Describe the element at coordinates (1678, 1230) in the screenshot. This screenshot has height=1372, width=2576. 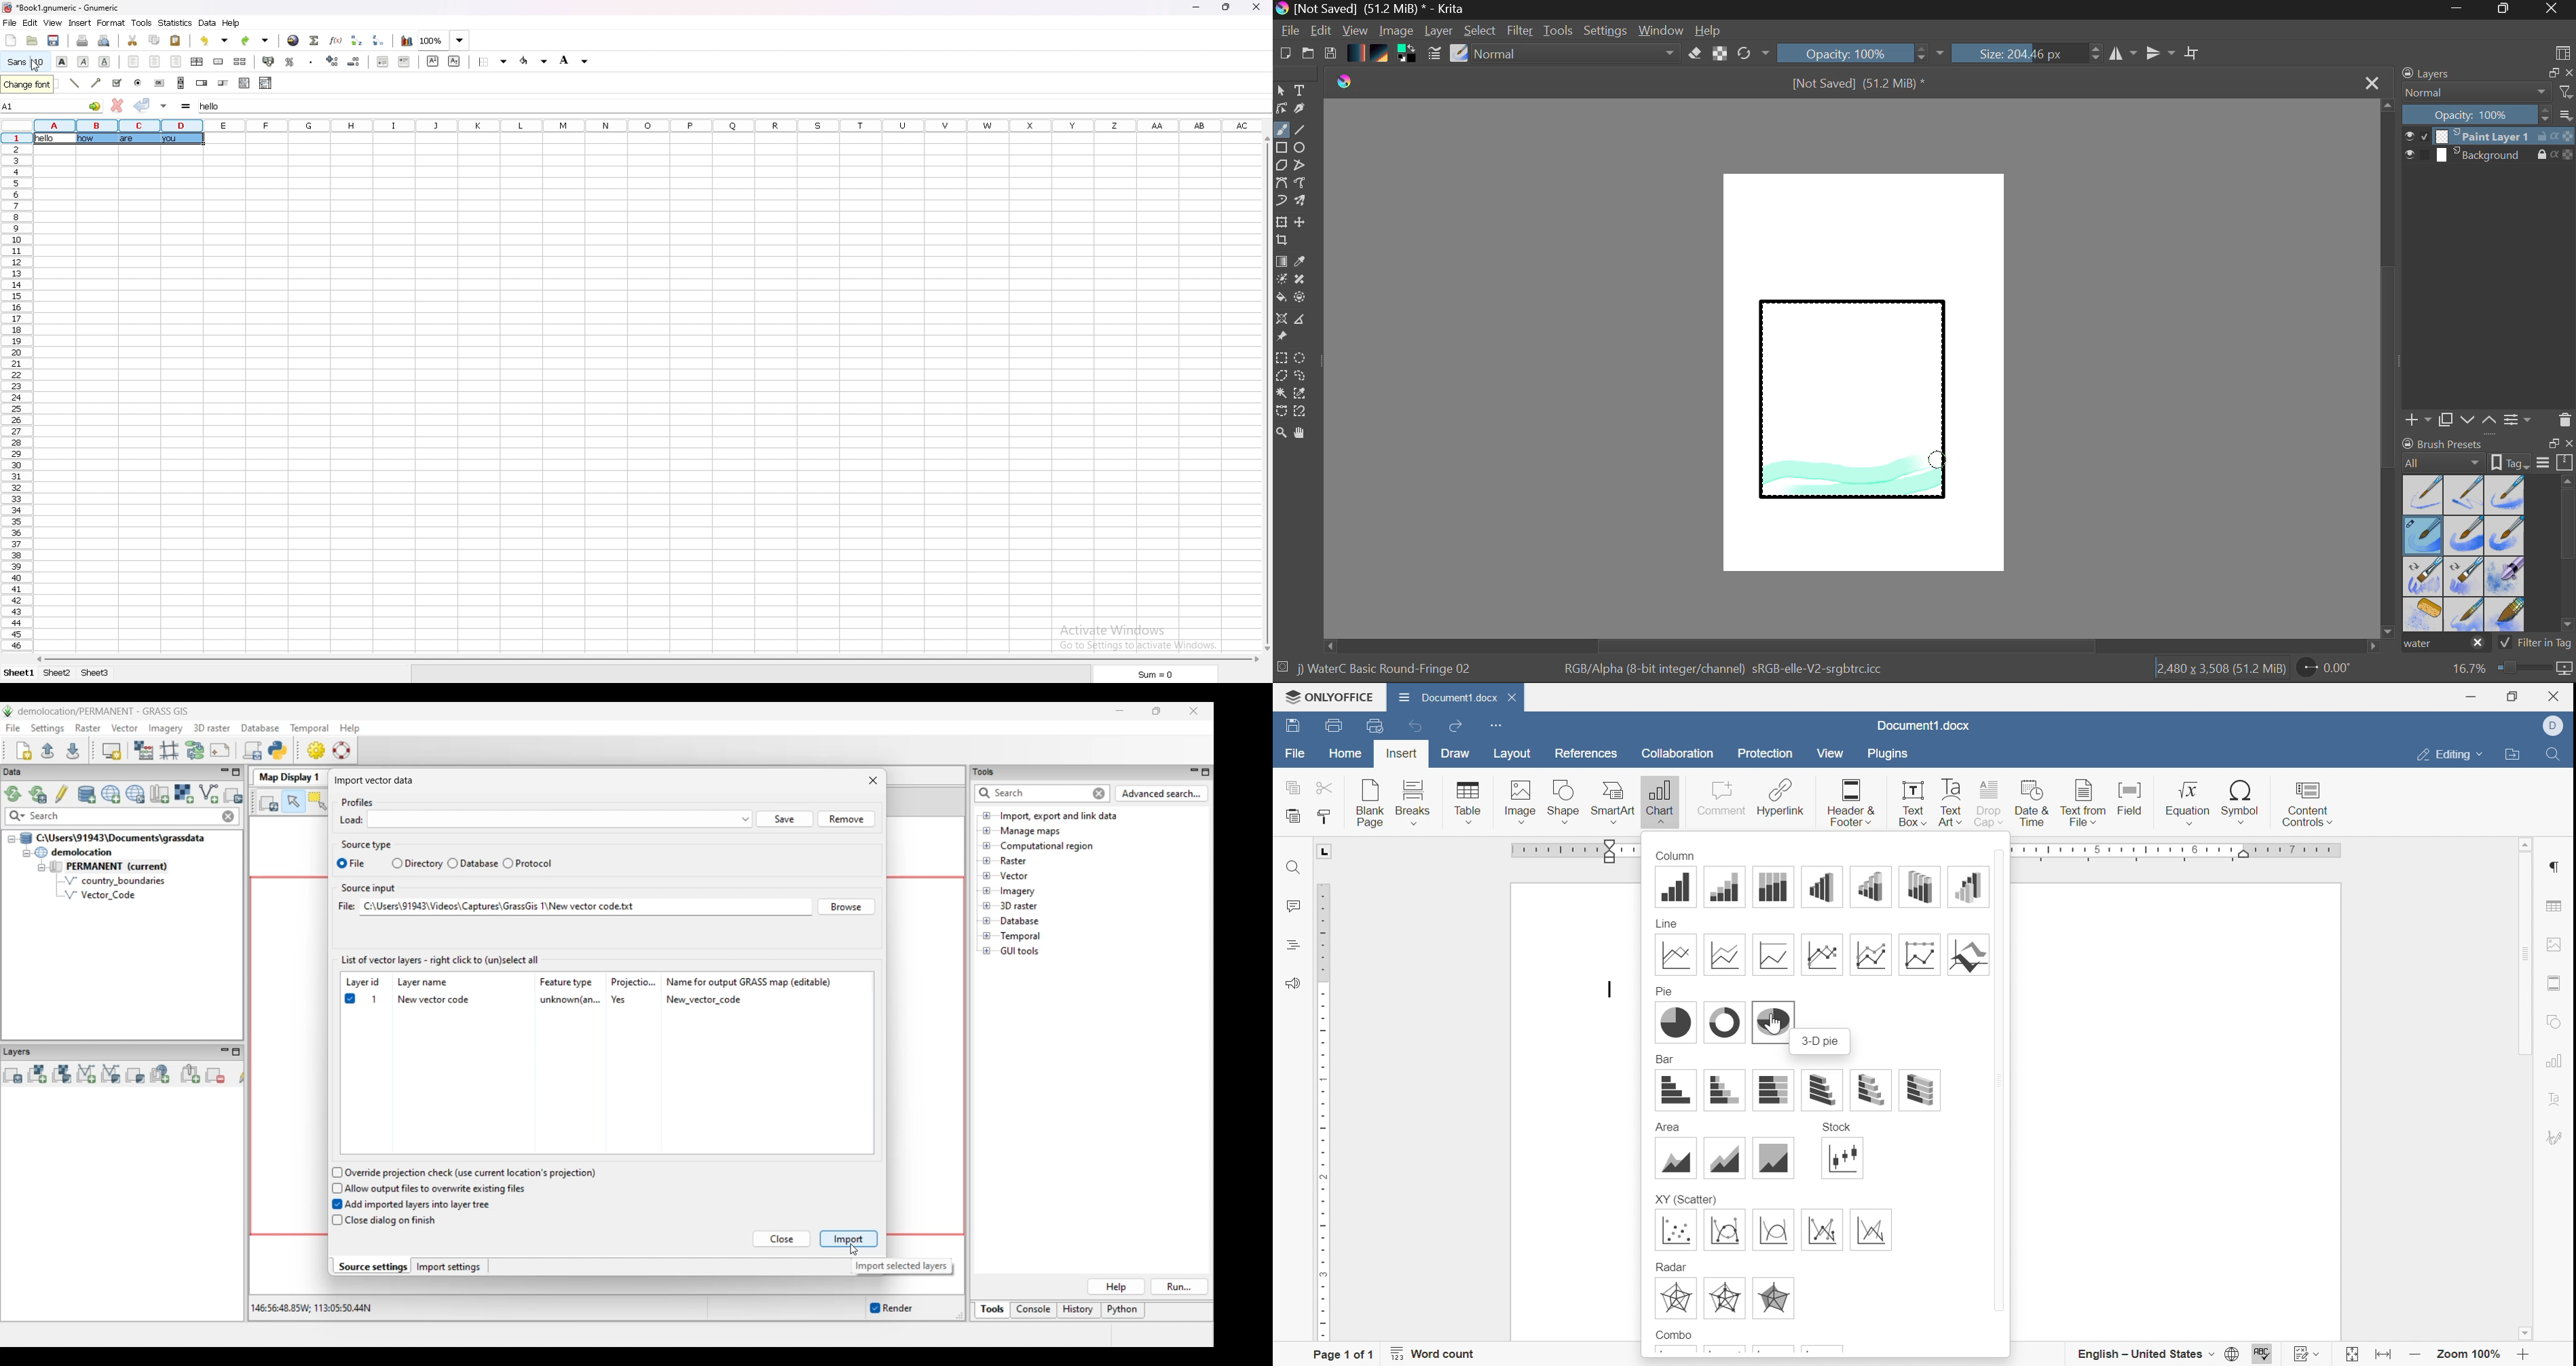
I see `Scatter` at that location.